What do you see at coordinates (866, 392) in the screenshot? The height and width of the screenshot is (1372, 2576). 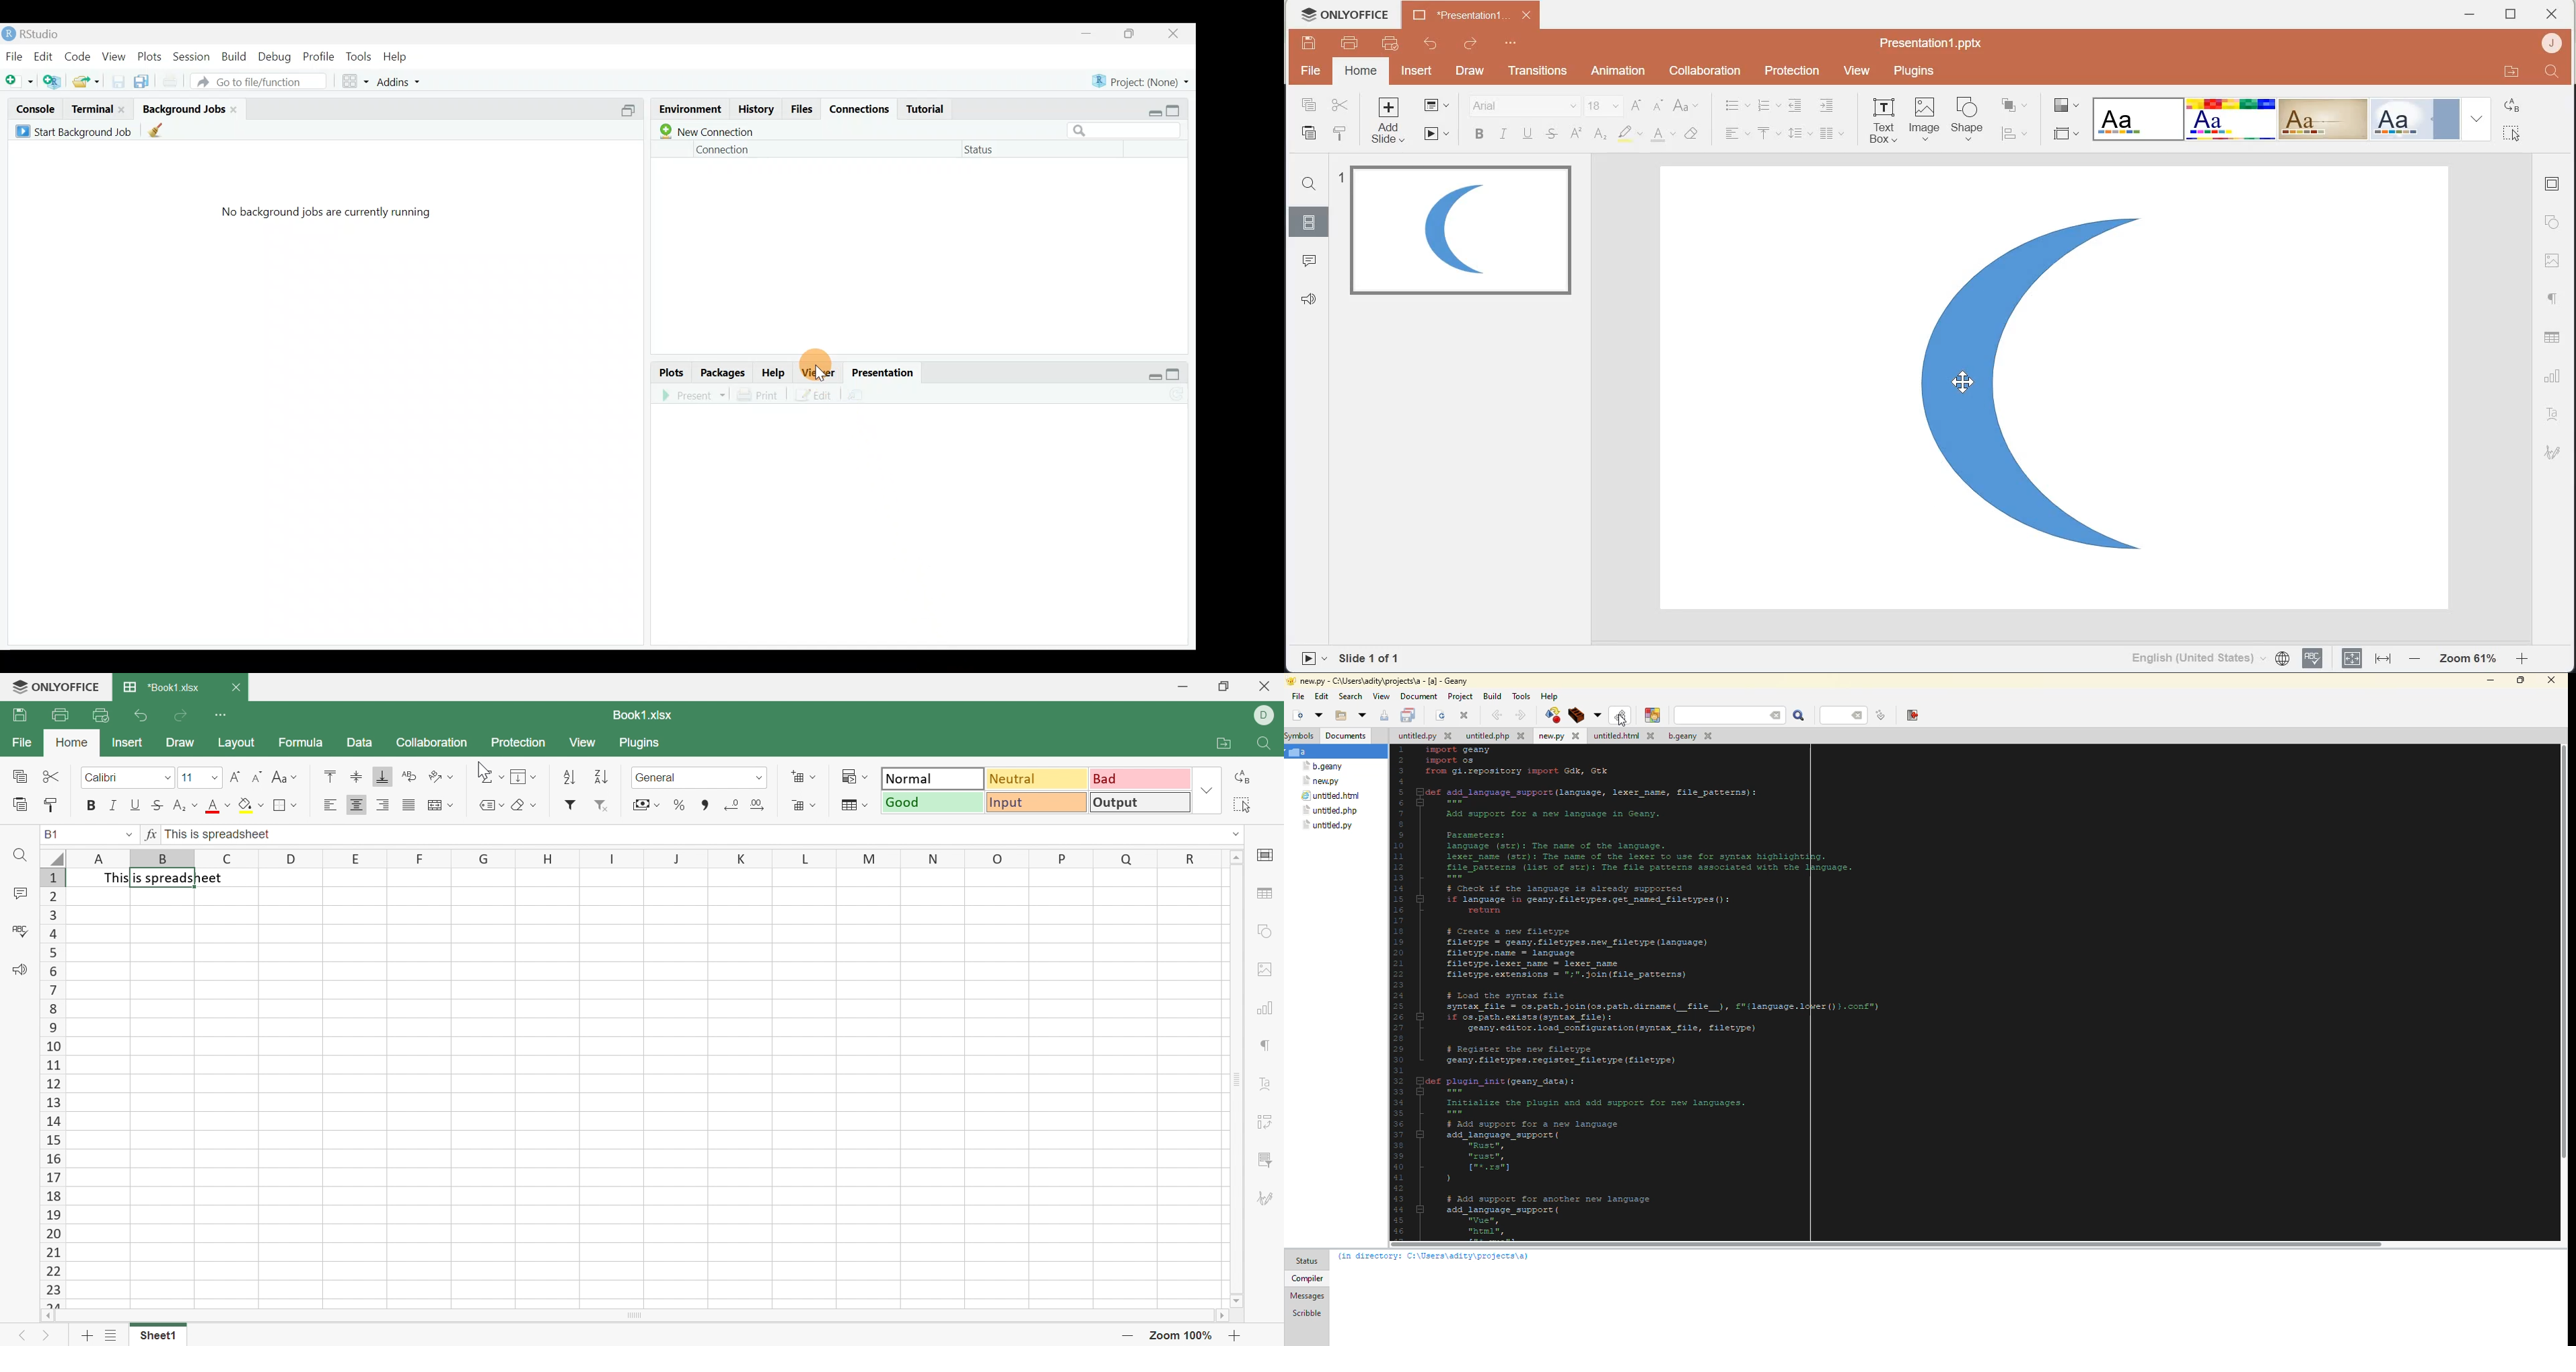 I see `Present in an external web browser` at bounding box center [866, 392].